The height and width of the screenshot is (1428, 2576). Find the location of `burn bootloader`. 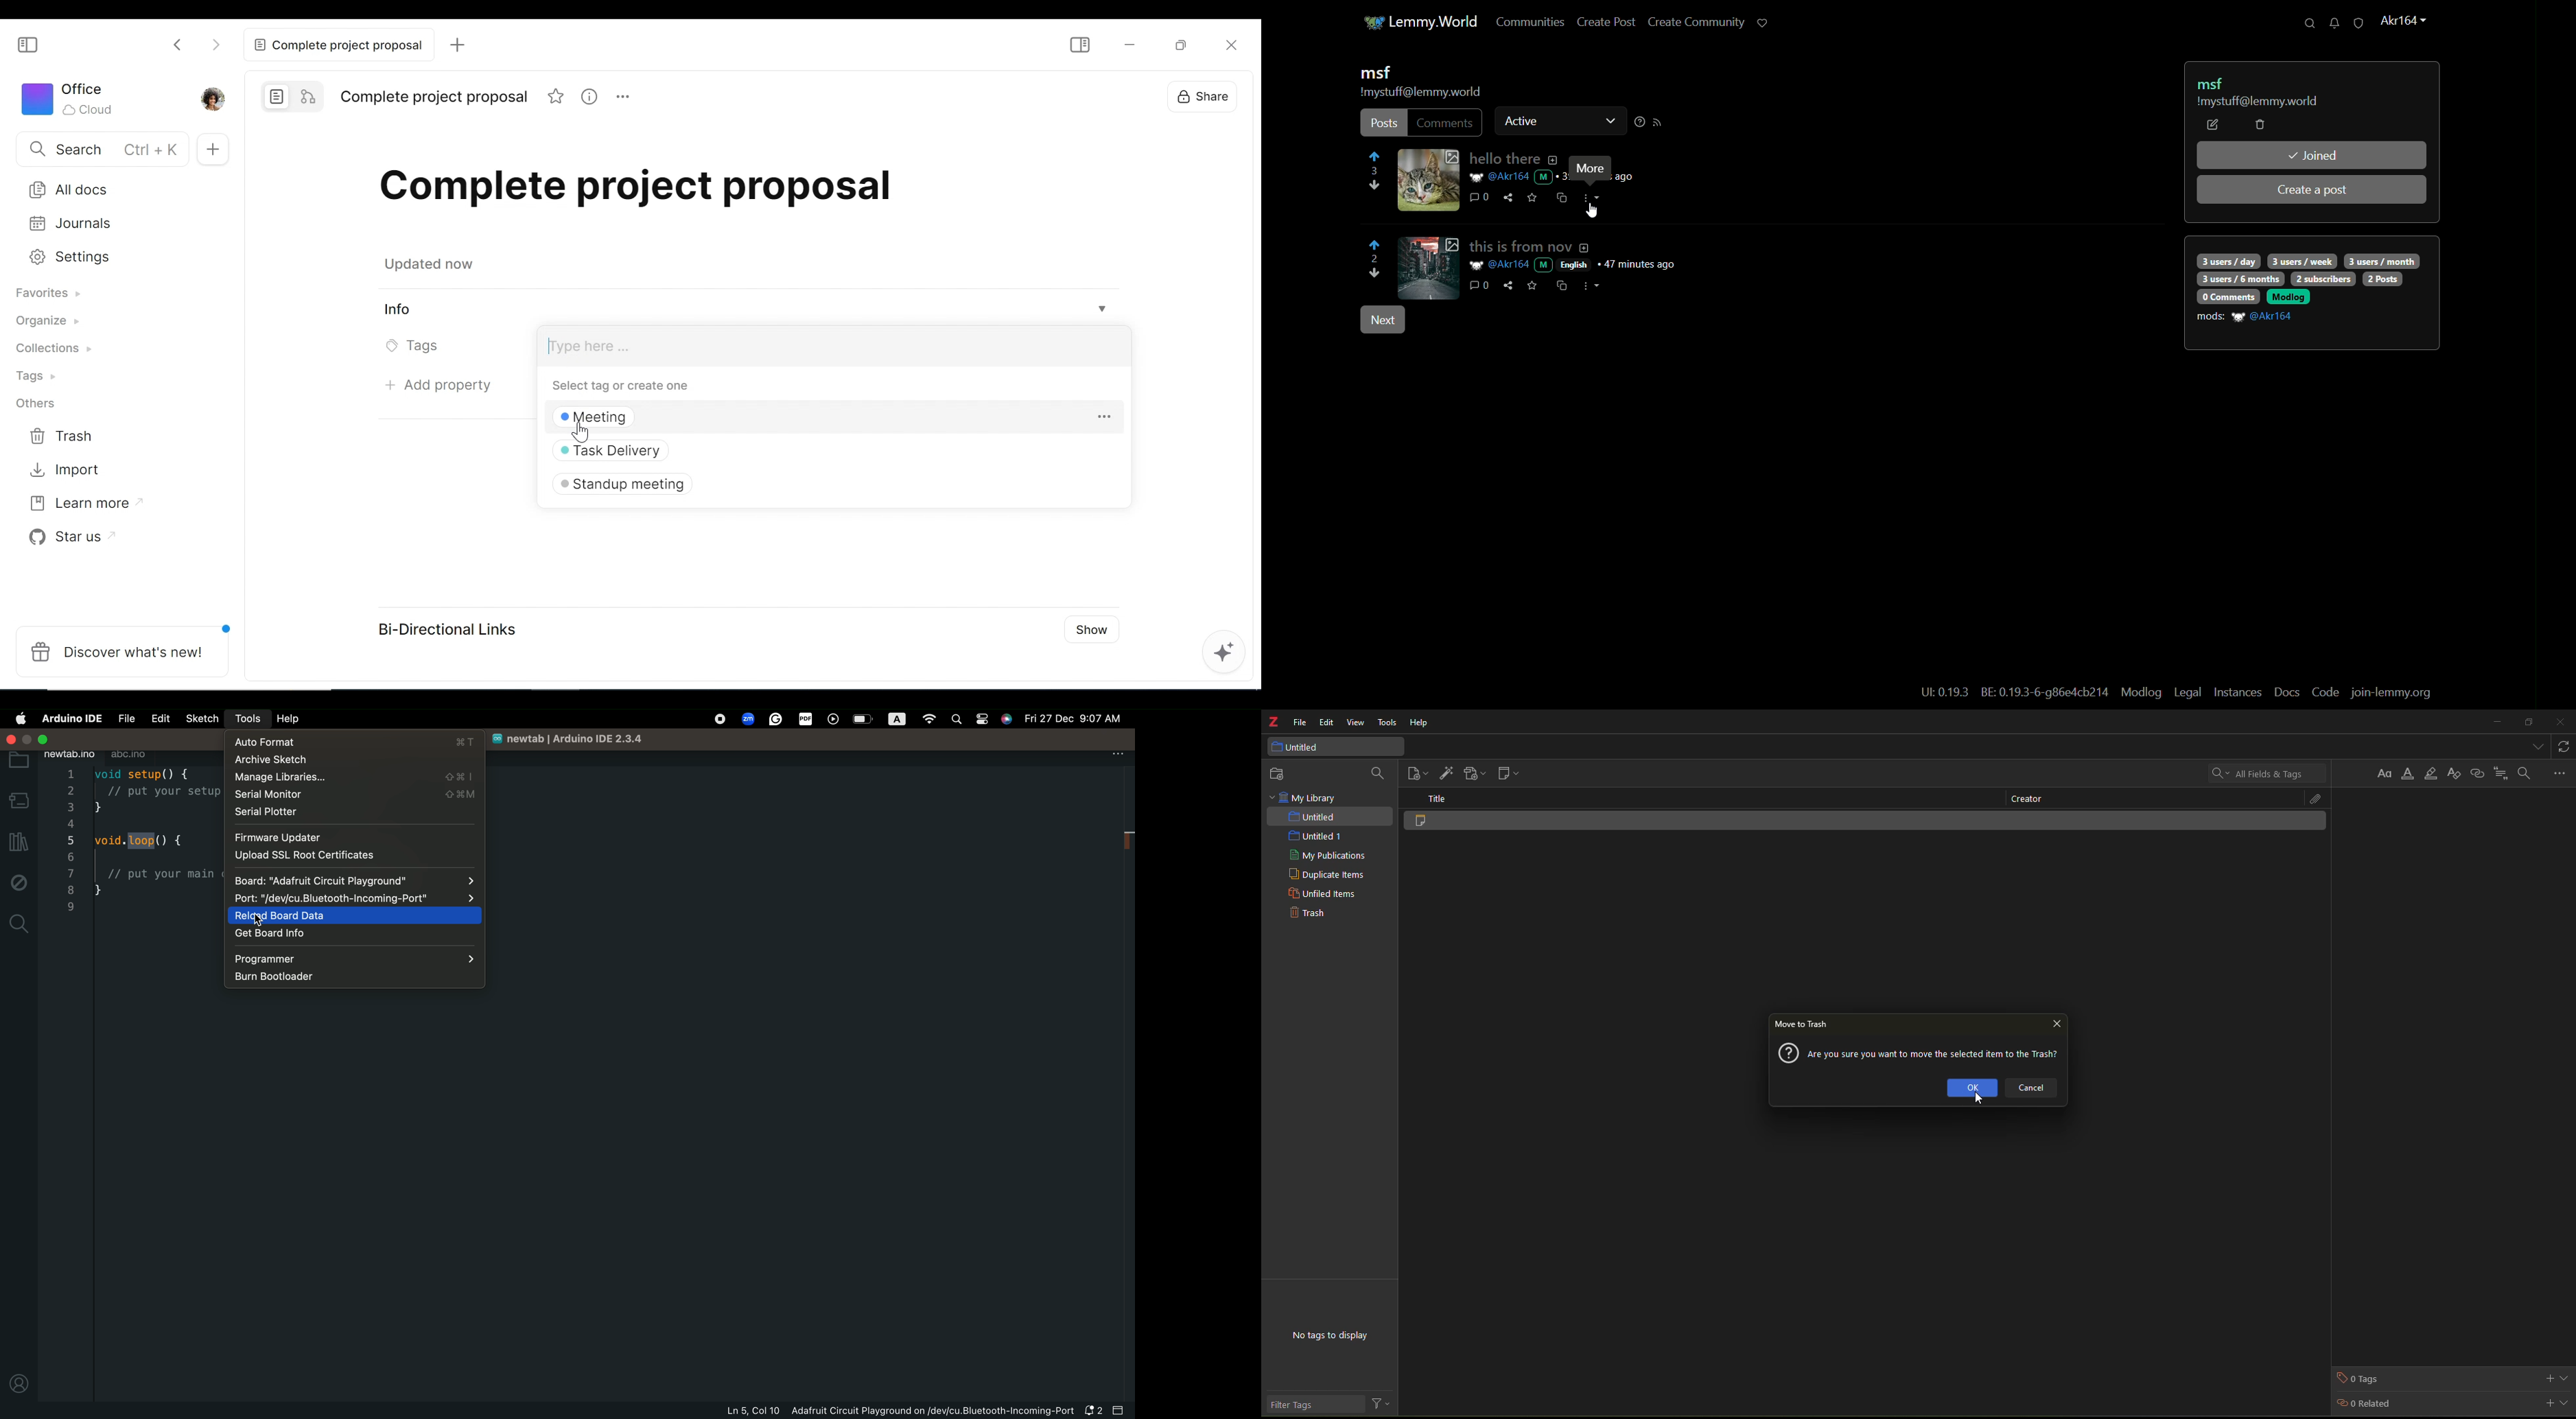

burn bootloader is located at coordinates (283, 978).